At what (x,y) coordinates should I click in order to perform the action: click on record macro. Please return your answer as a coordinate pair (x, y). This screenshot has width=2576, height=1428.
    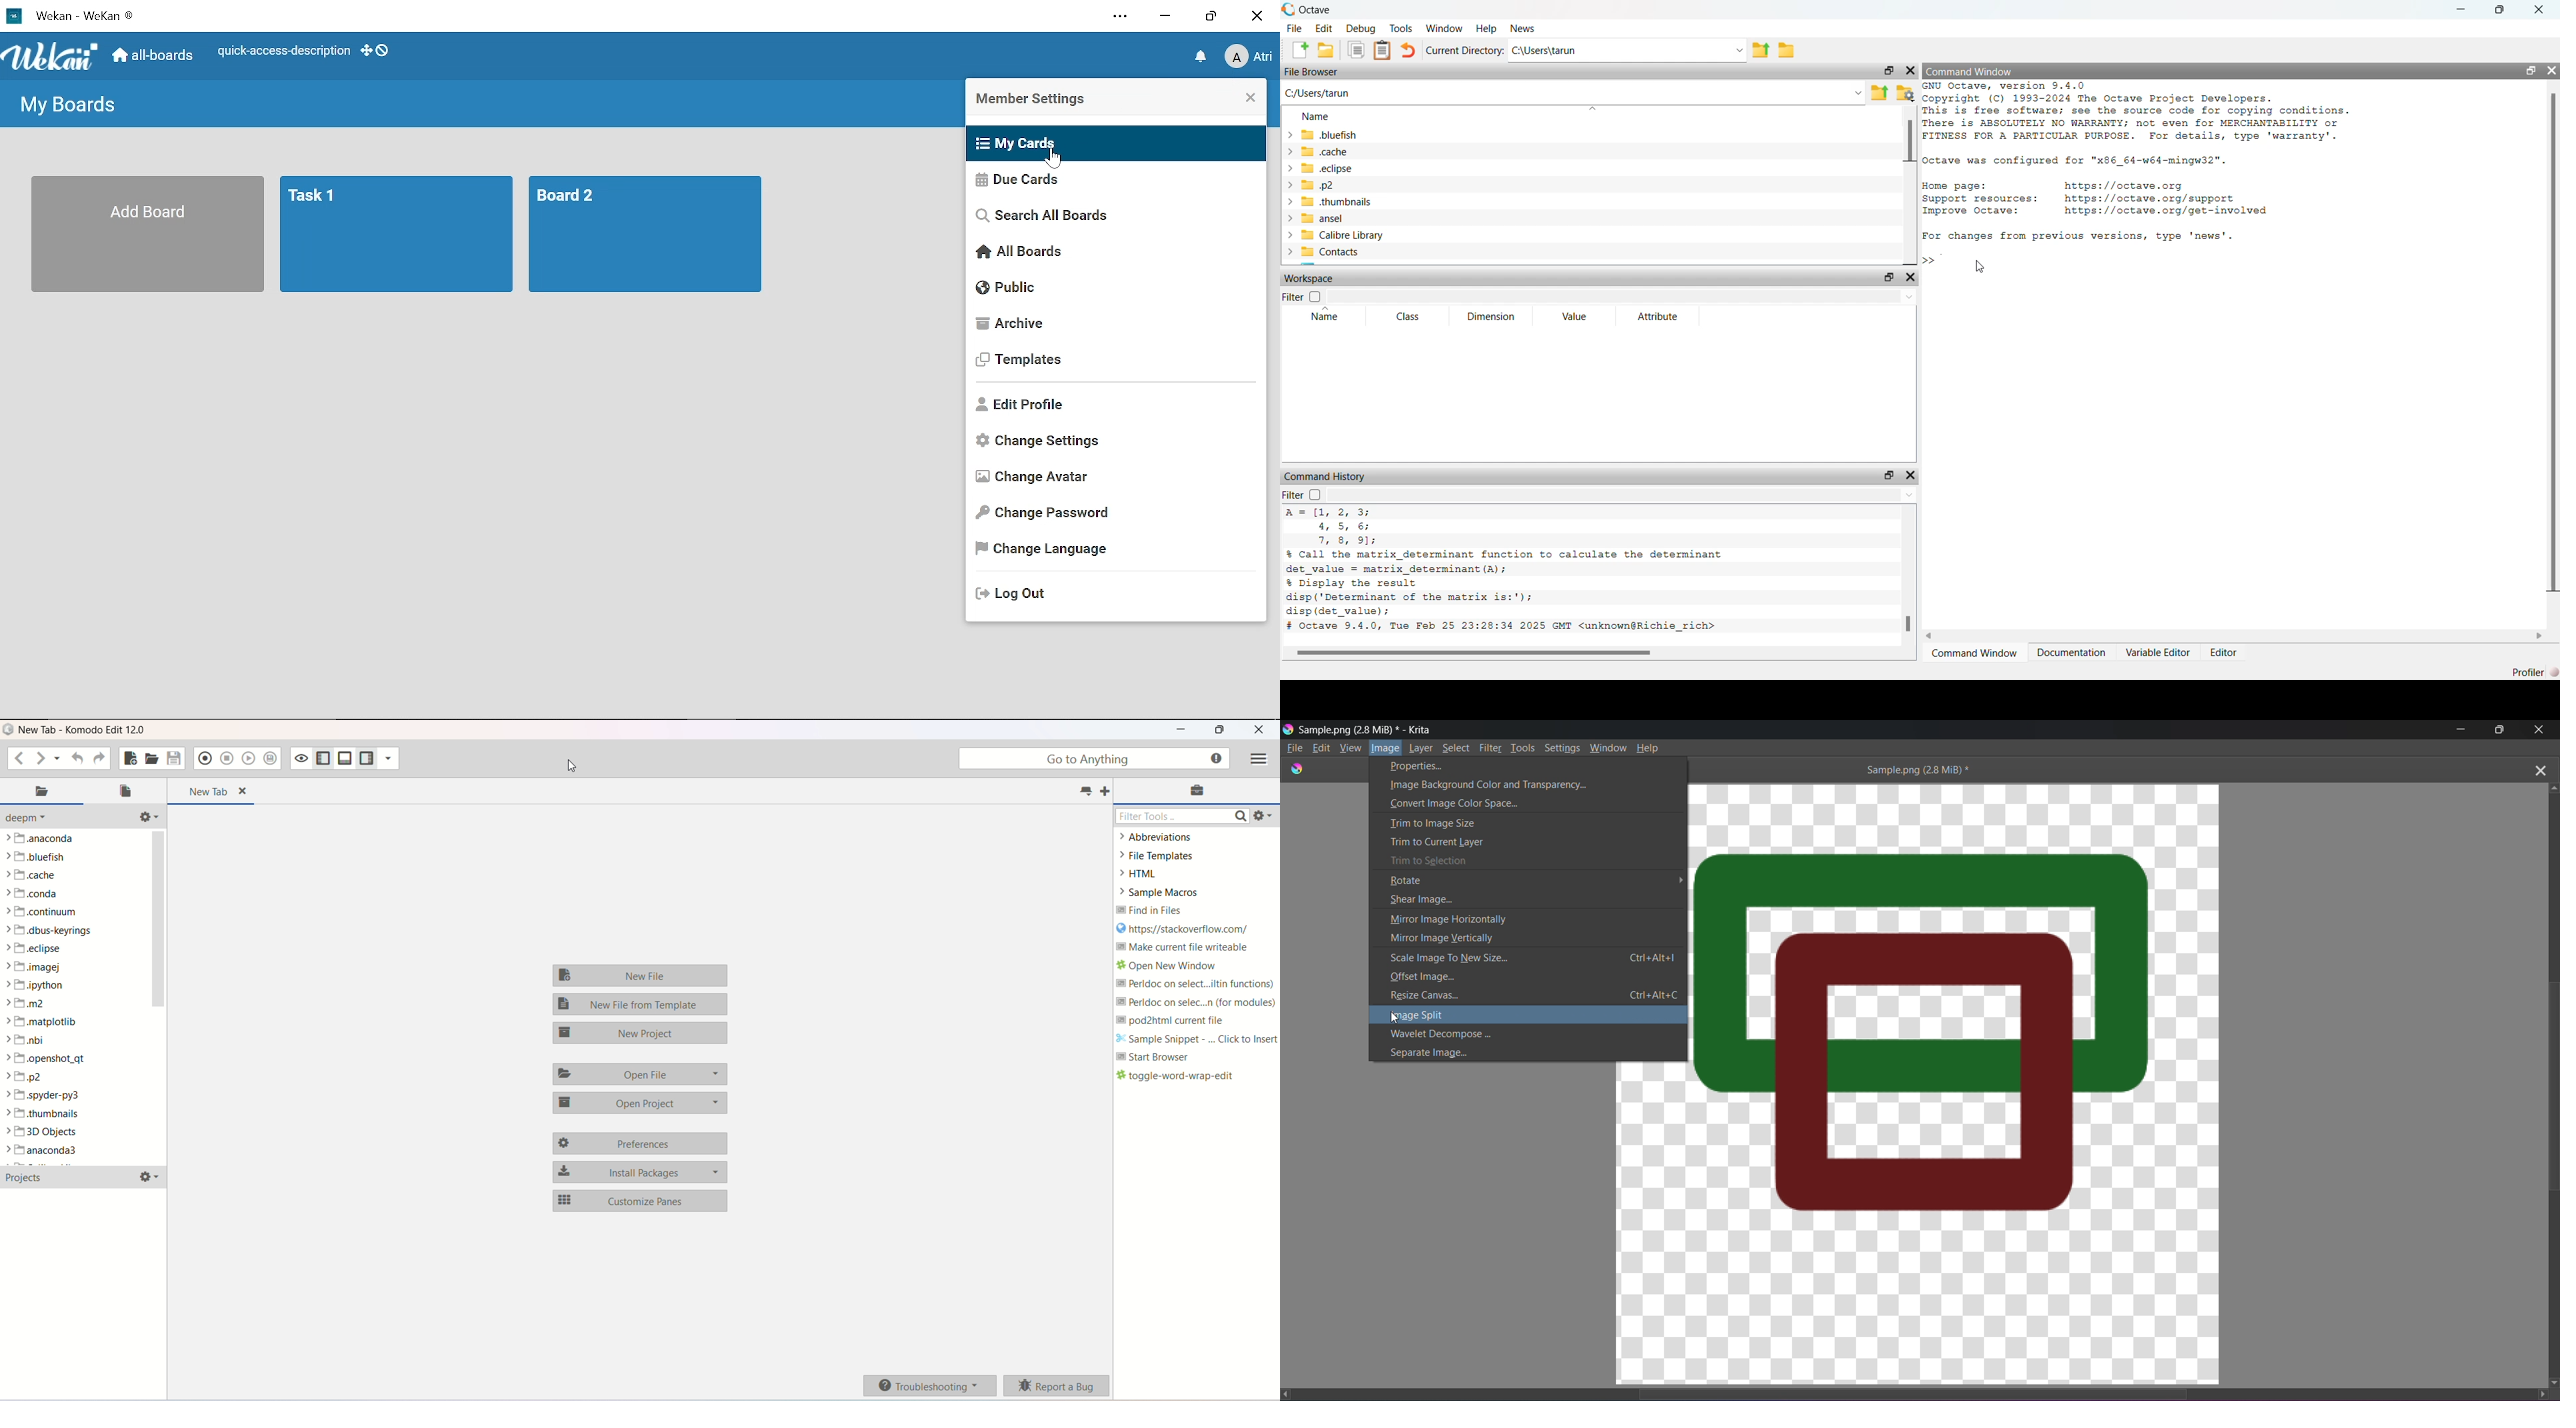
    Looking at the image, I should click on (204, 759).